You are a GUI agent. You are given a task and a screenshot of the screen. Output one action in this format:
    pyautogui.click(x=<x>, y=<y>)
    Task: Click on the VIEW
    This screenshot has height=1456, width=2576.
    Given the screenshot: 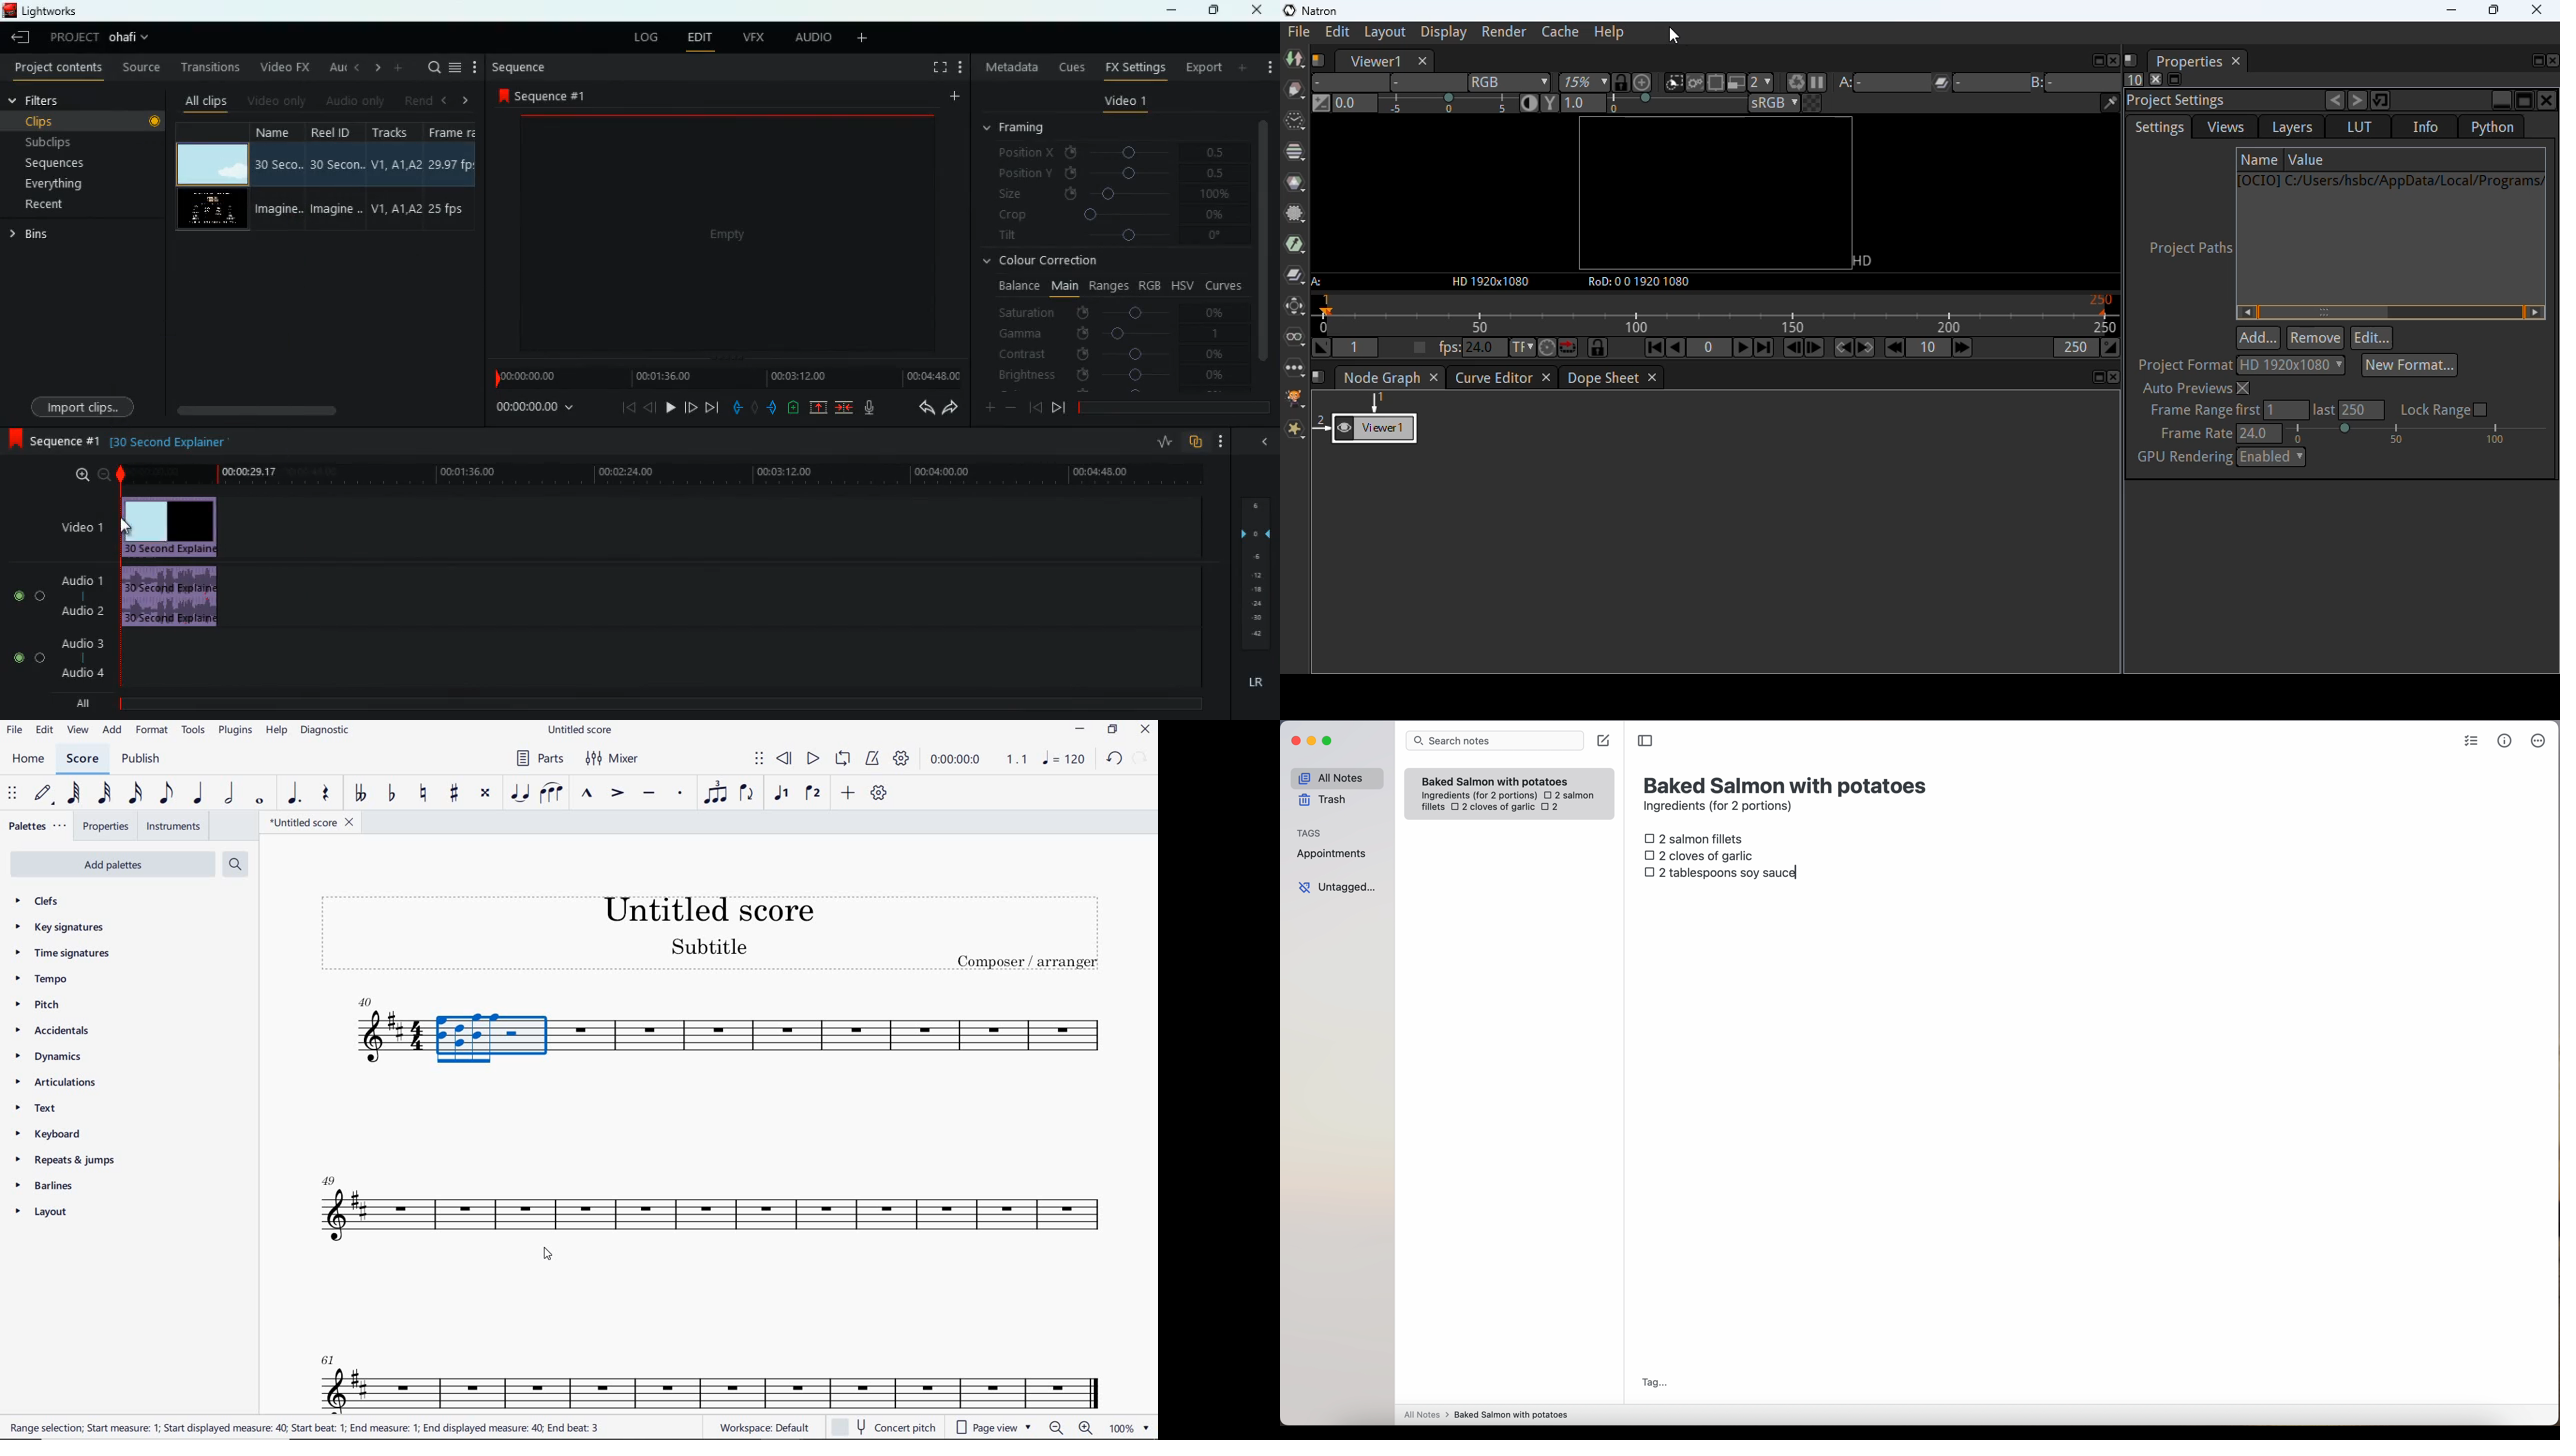 What is the action you would take?
    pyautogui.click(x=78, y=731)
    